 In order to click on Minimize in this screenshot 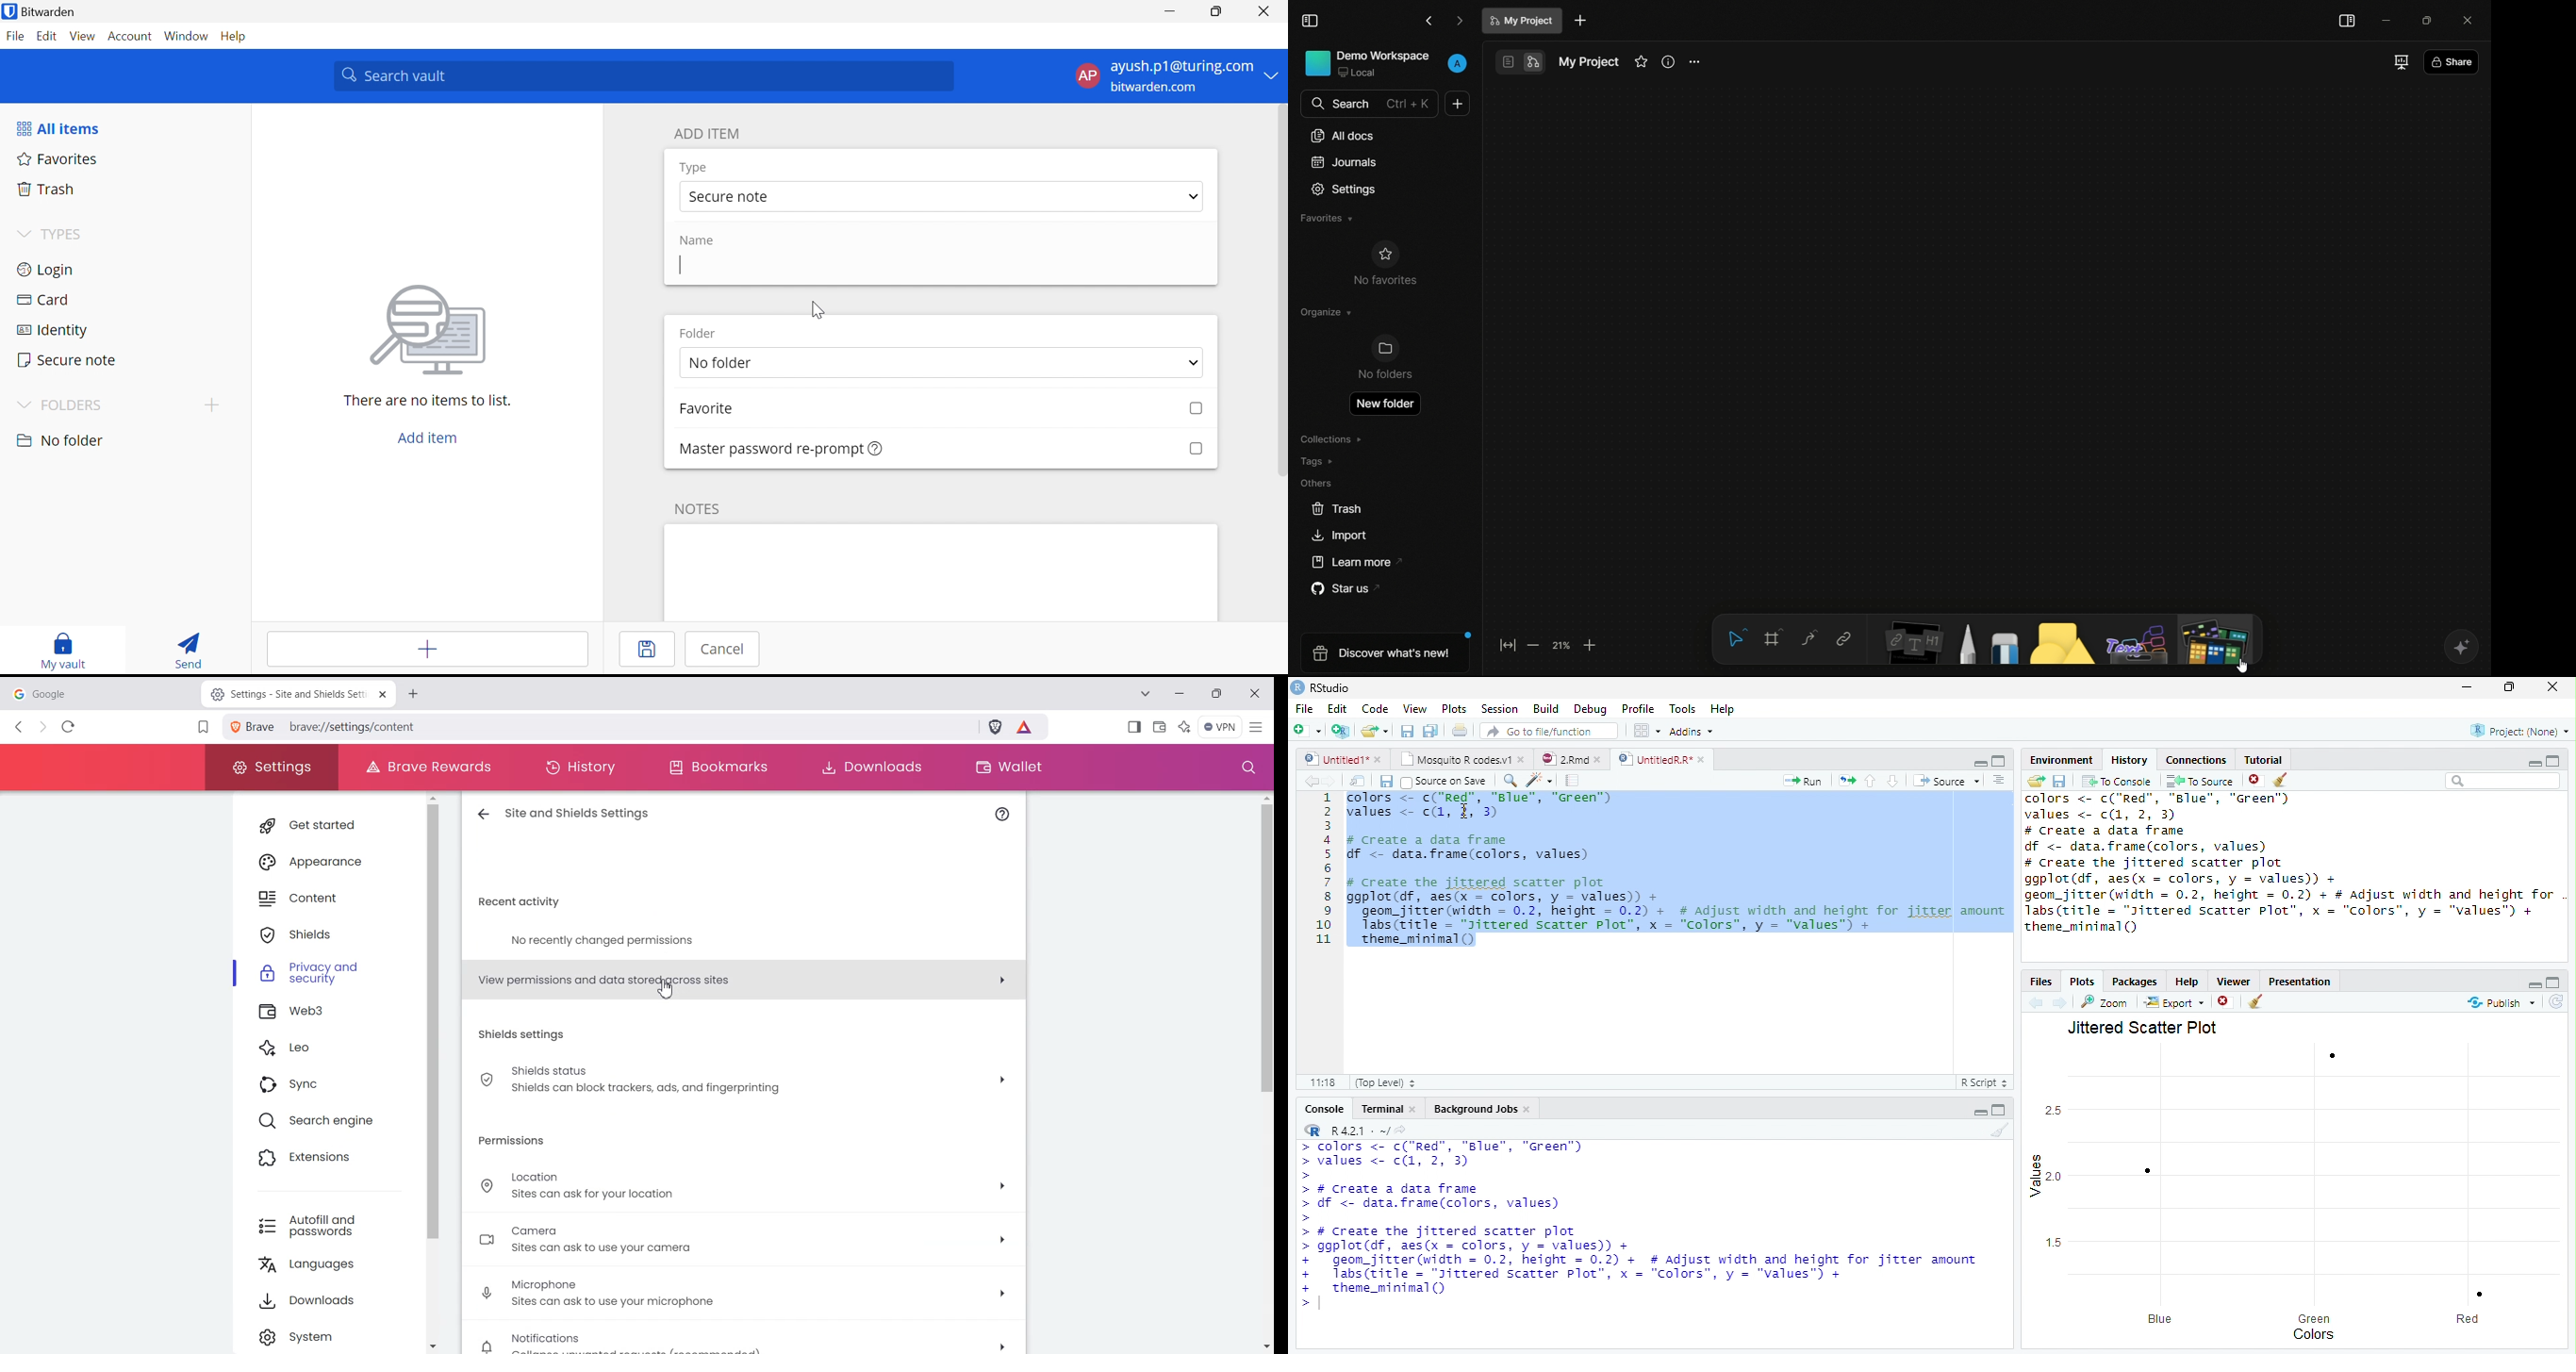, I will do `click(2534, 984)`.